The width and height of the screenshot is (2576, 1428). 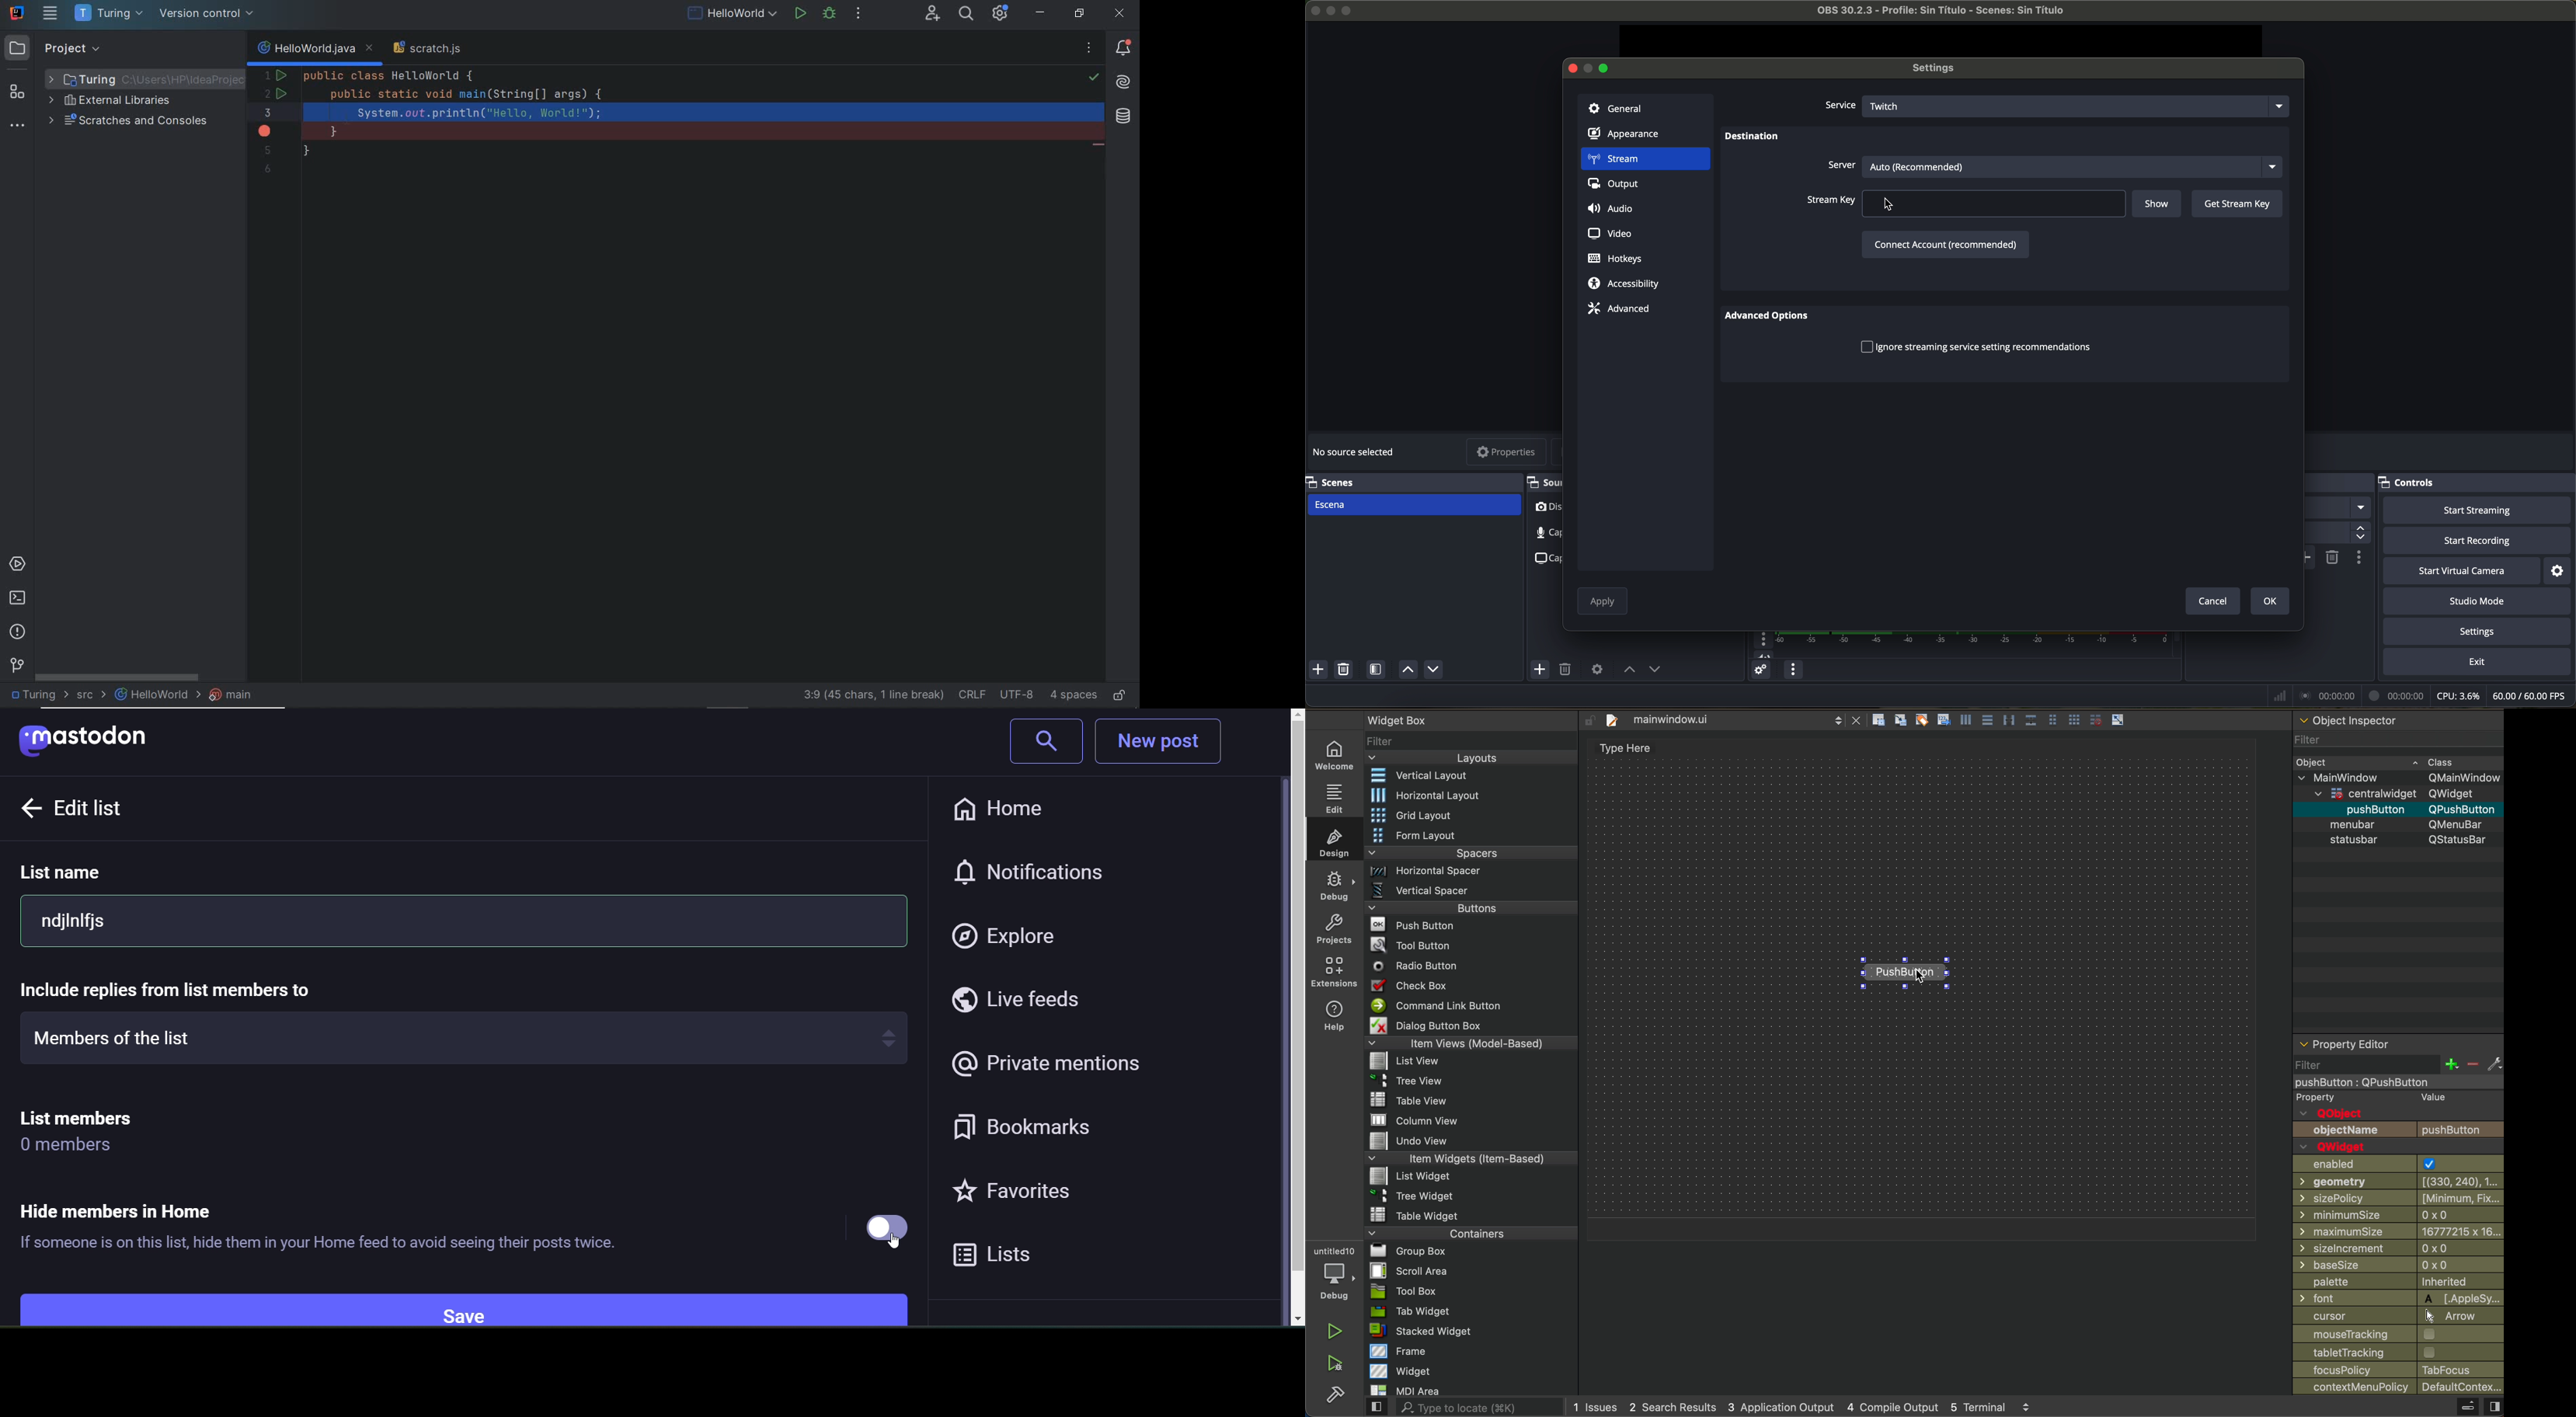 I want to click on scenes, so click(x=1411, y=482).